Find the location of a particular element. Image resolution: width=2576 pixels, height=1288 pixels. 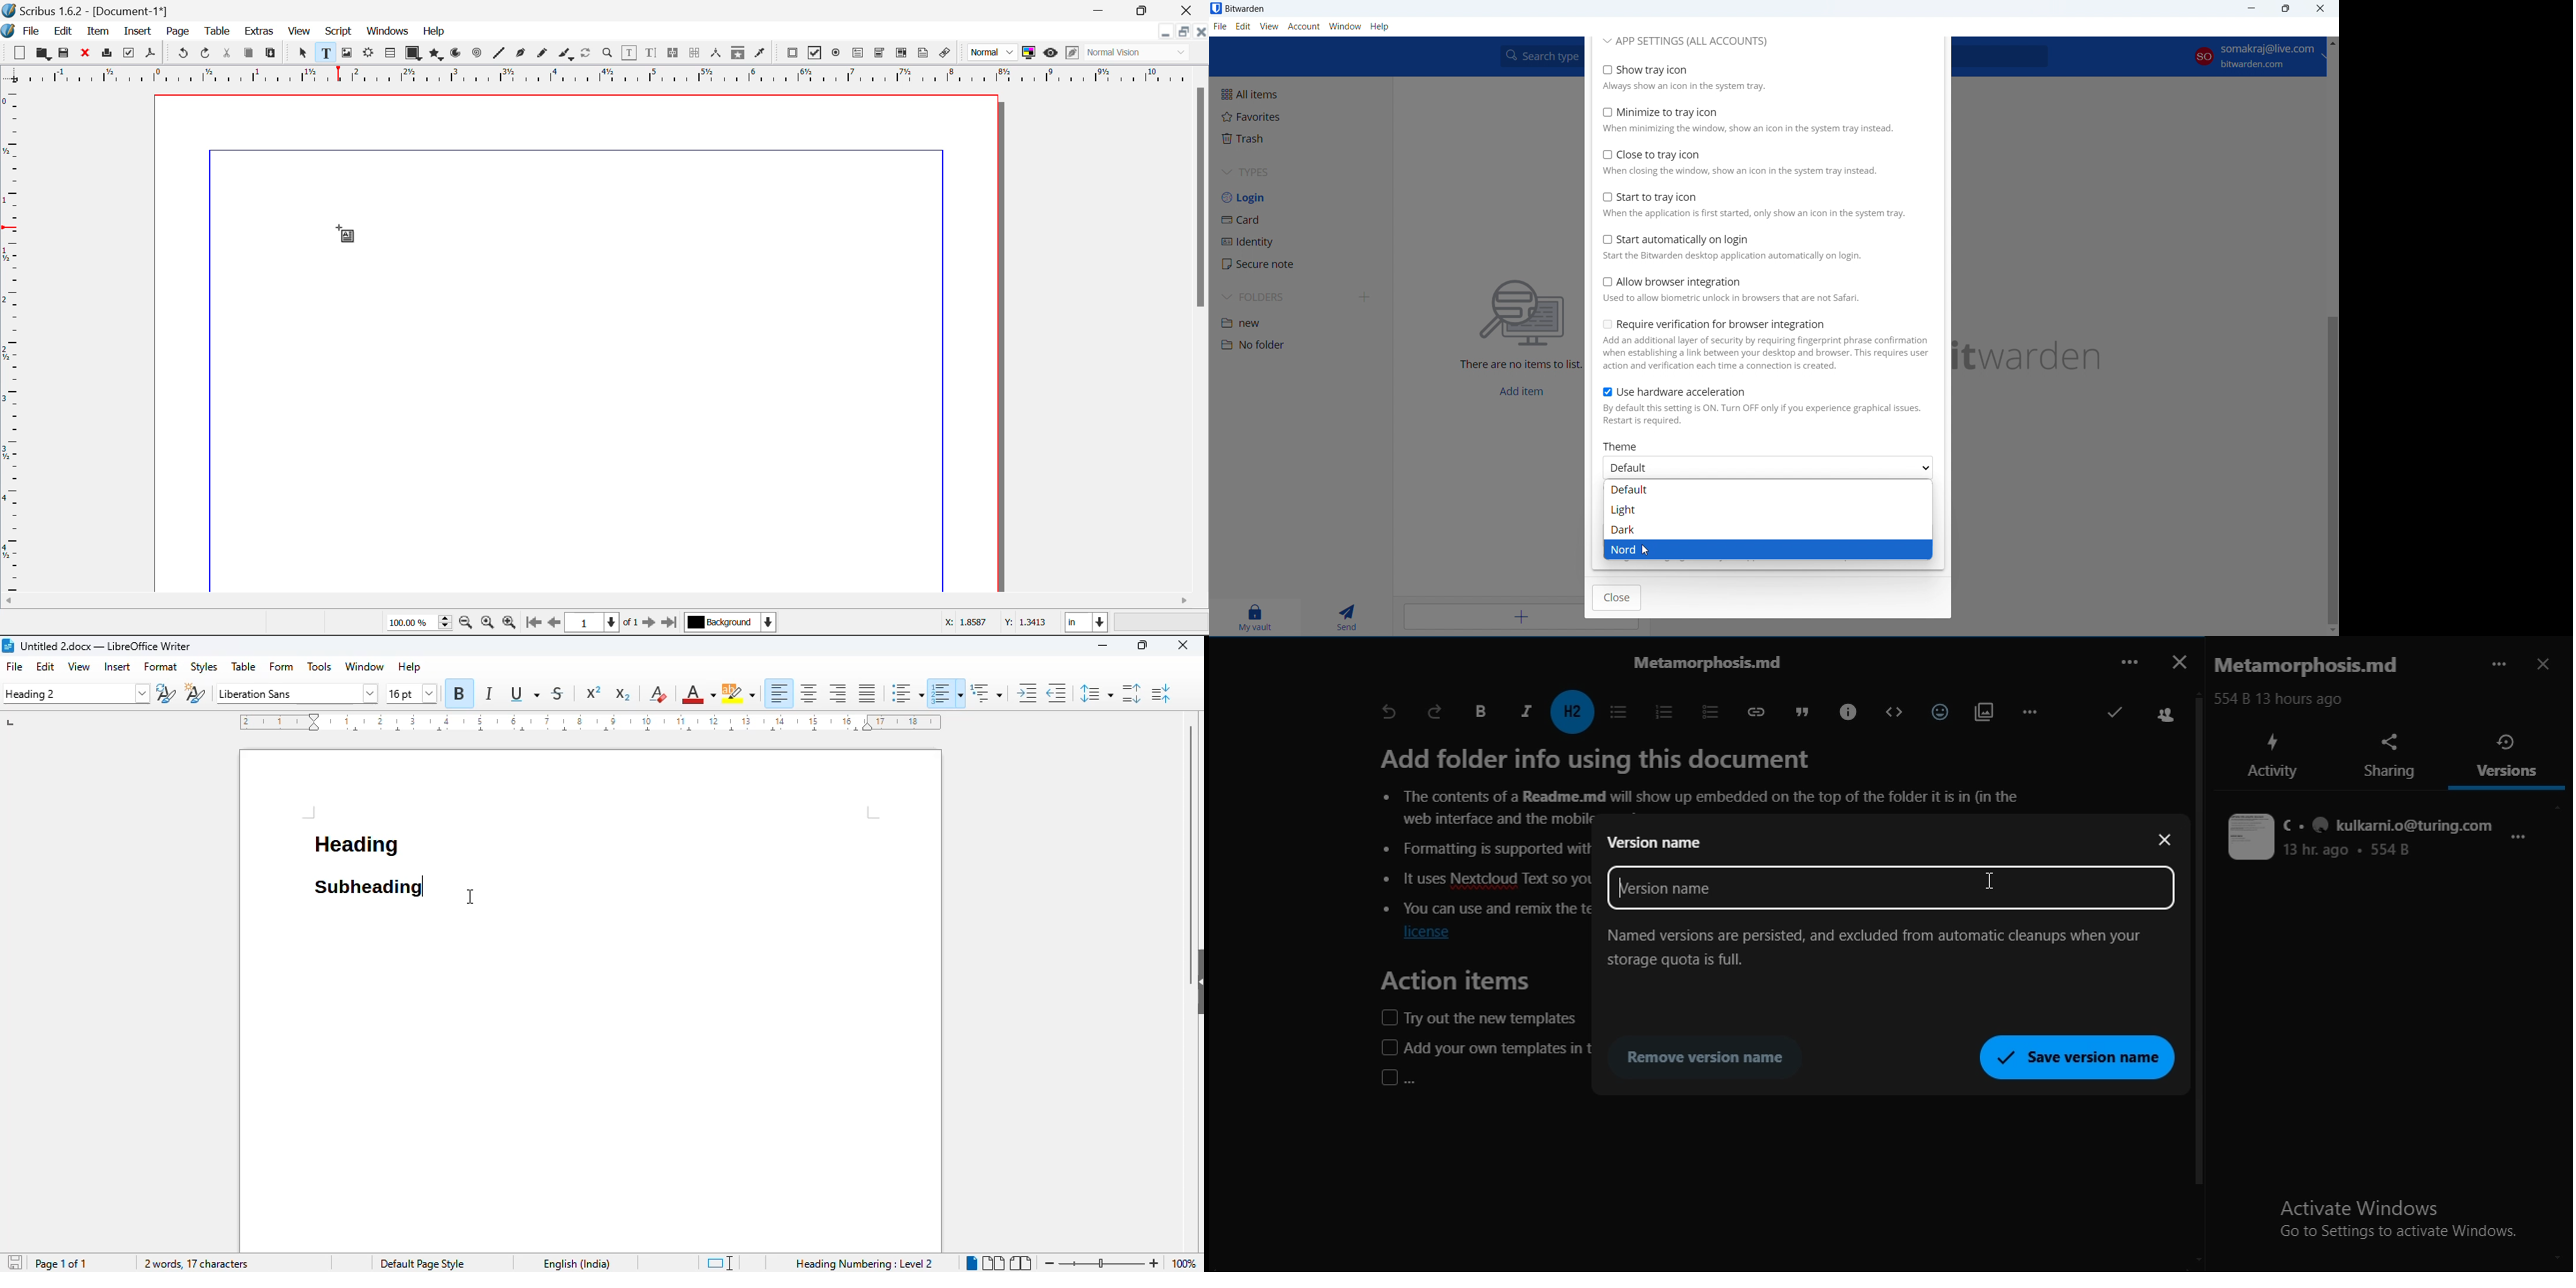

insert attachments is located at coordinates (1981, 710).